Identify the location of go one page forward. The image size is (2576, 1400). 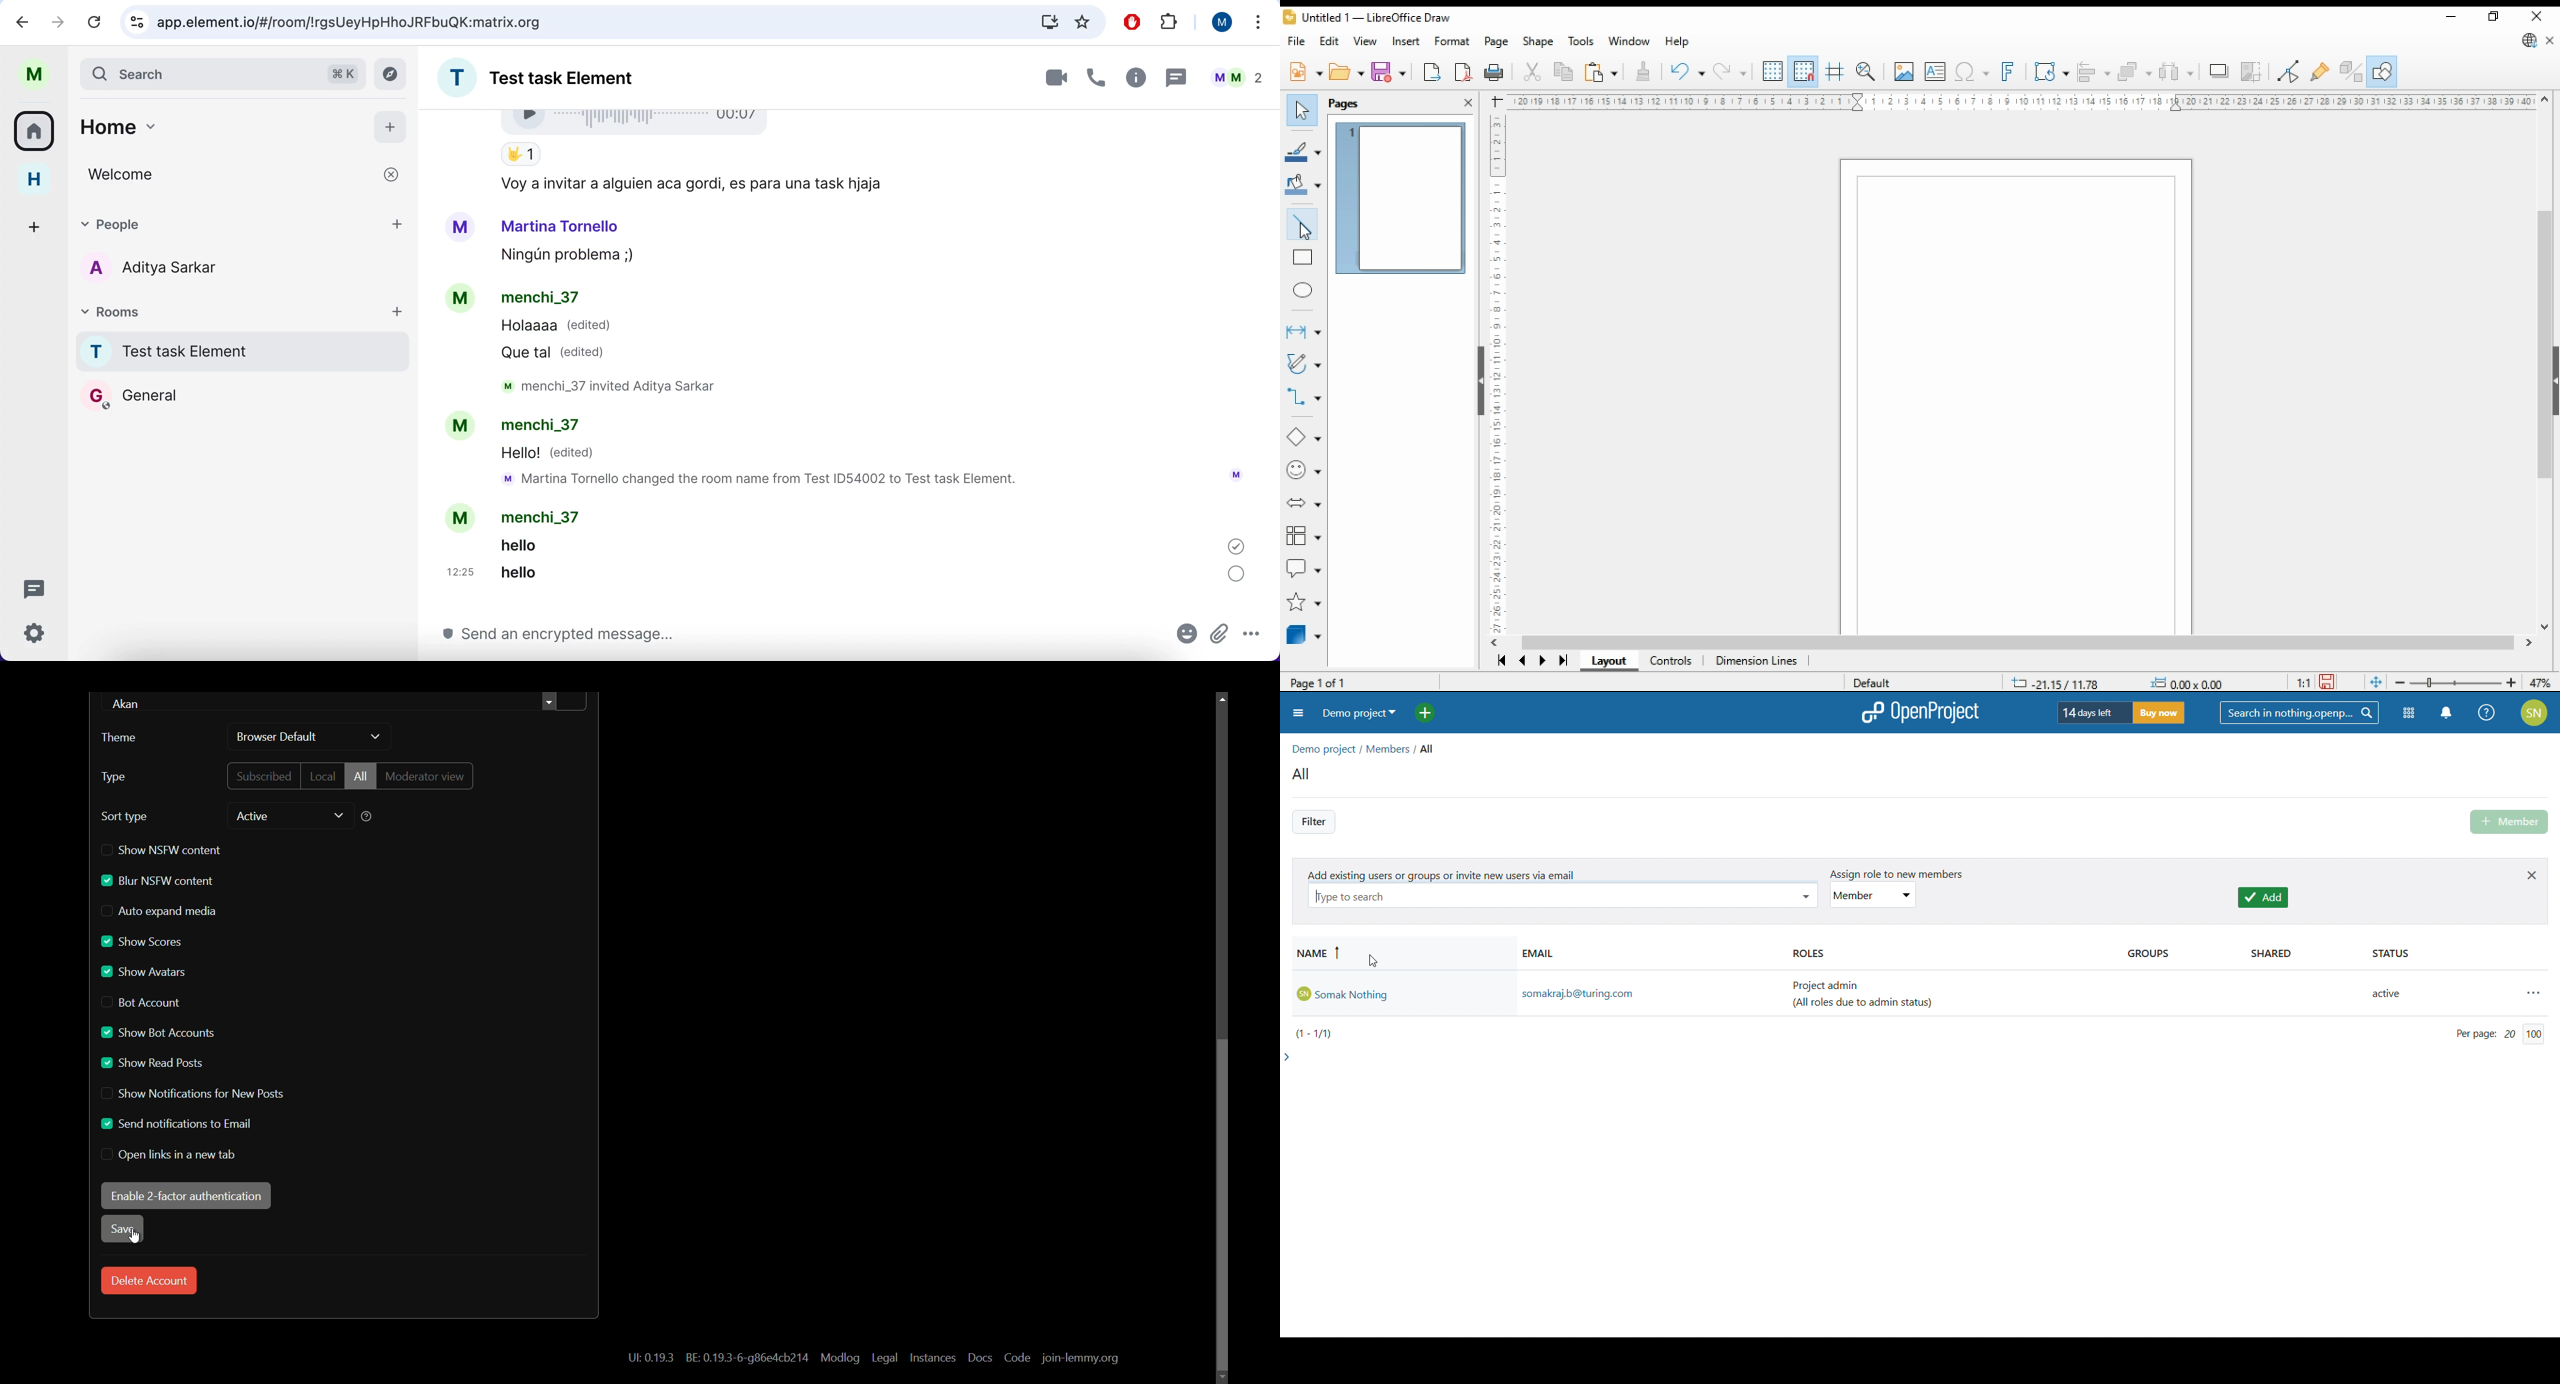
(61, 21).